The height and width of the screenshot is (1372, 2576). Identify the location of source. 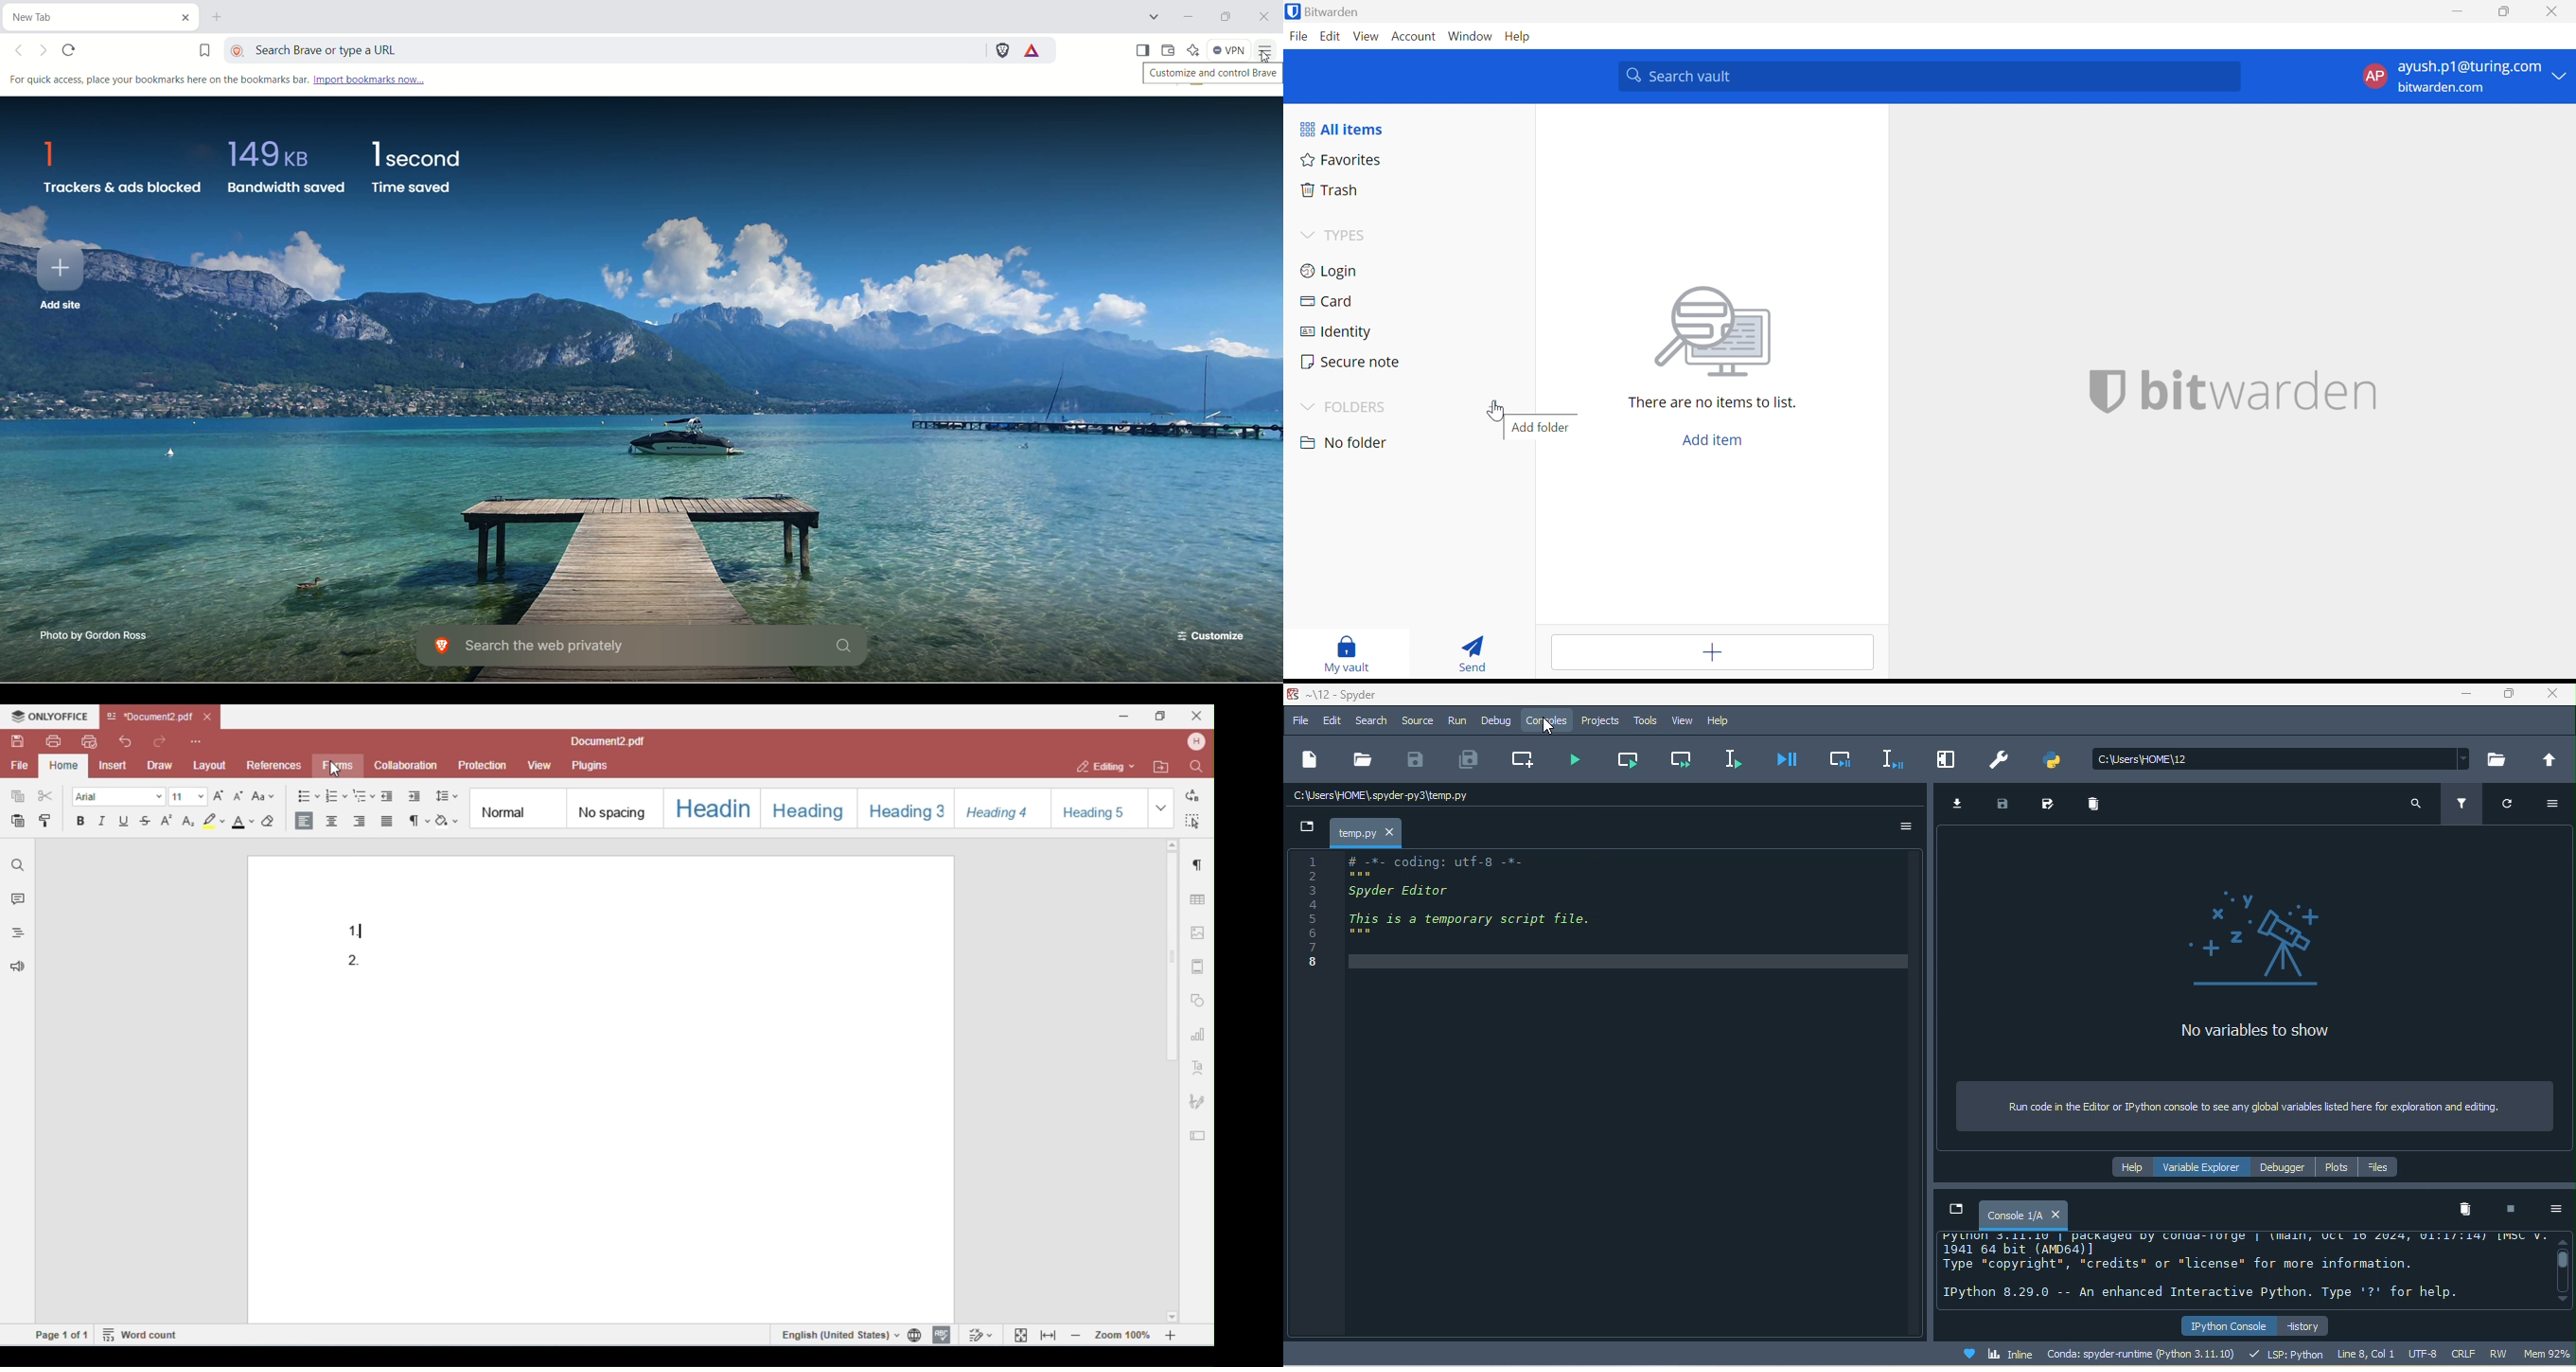
(1418, 720).